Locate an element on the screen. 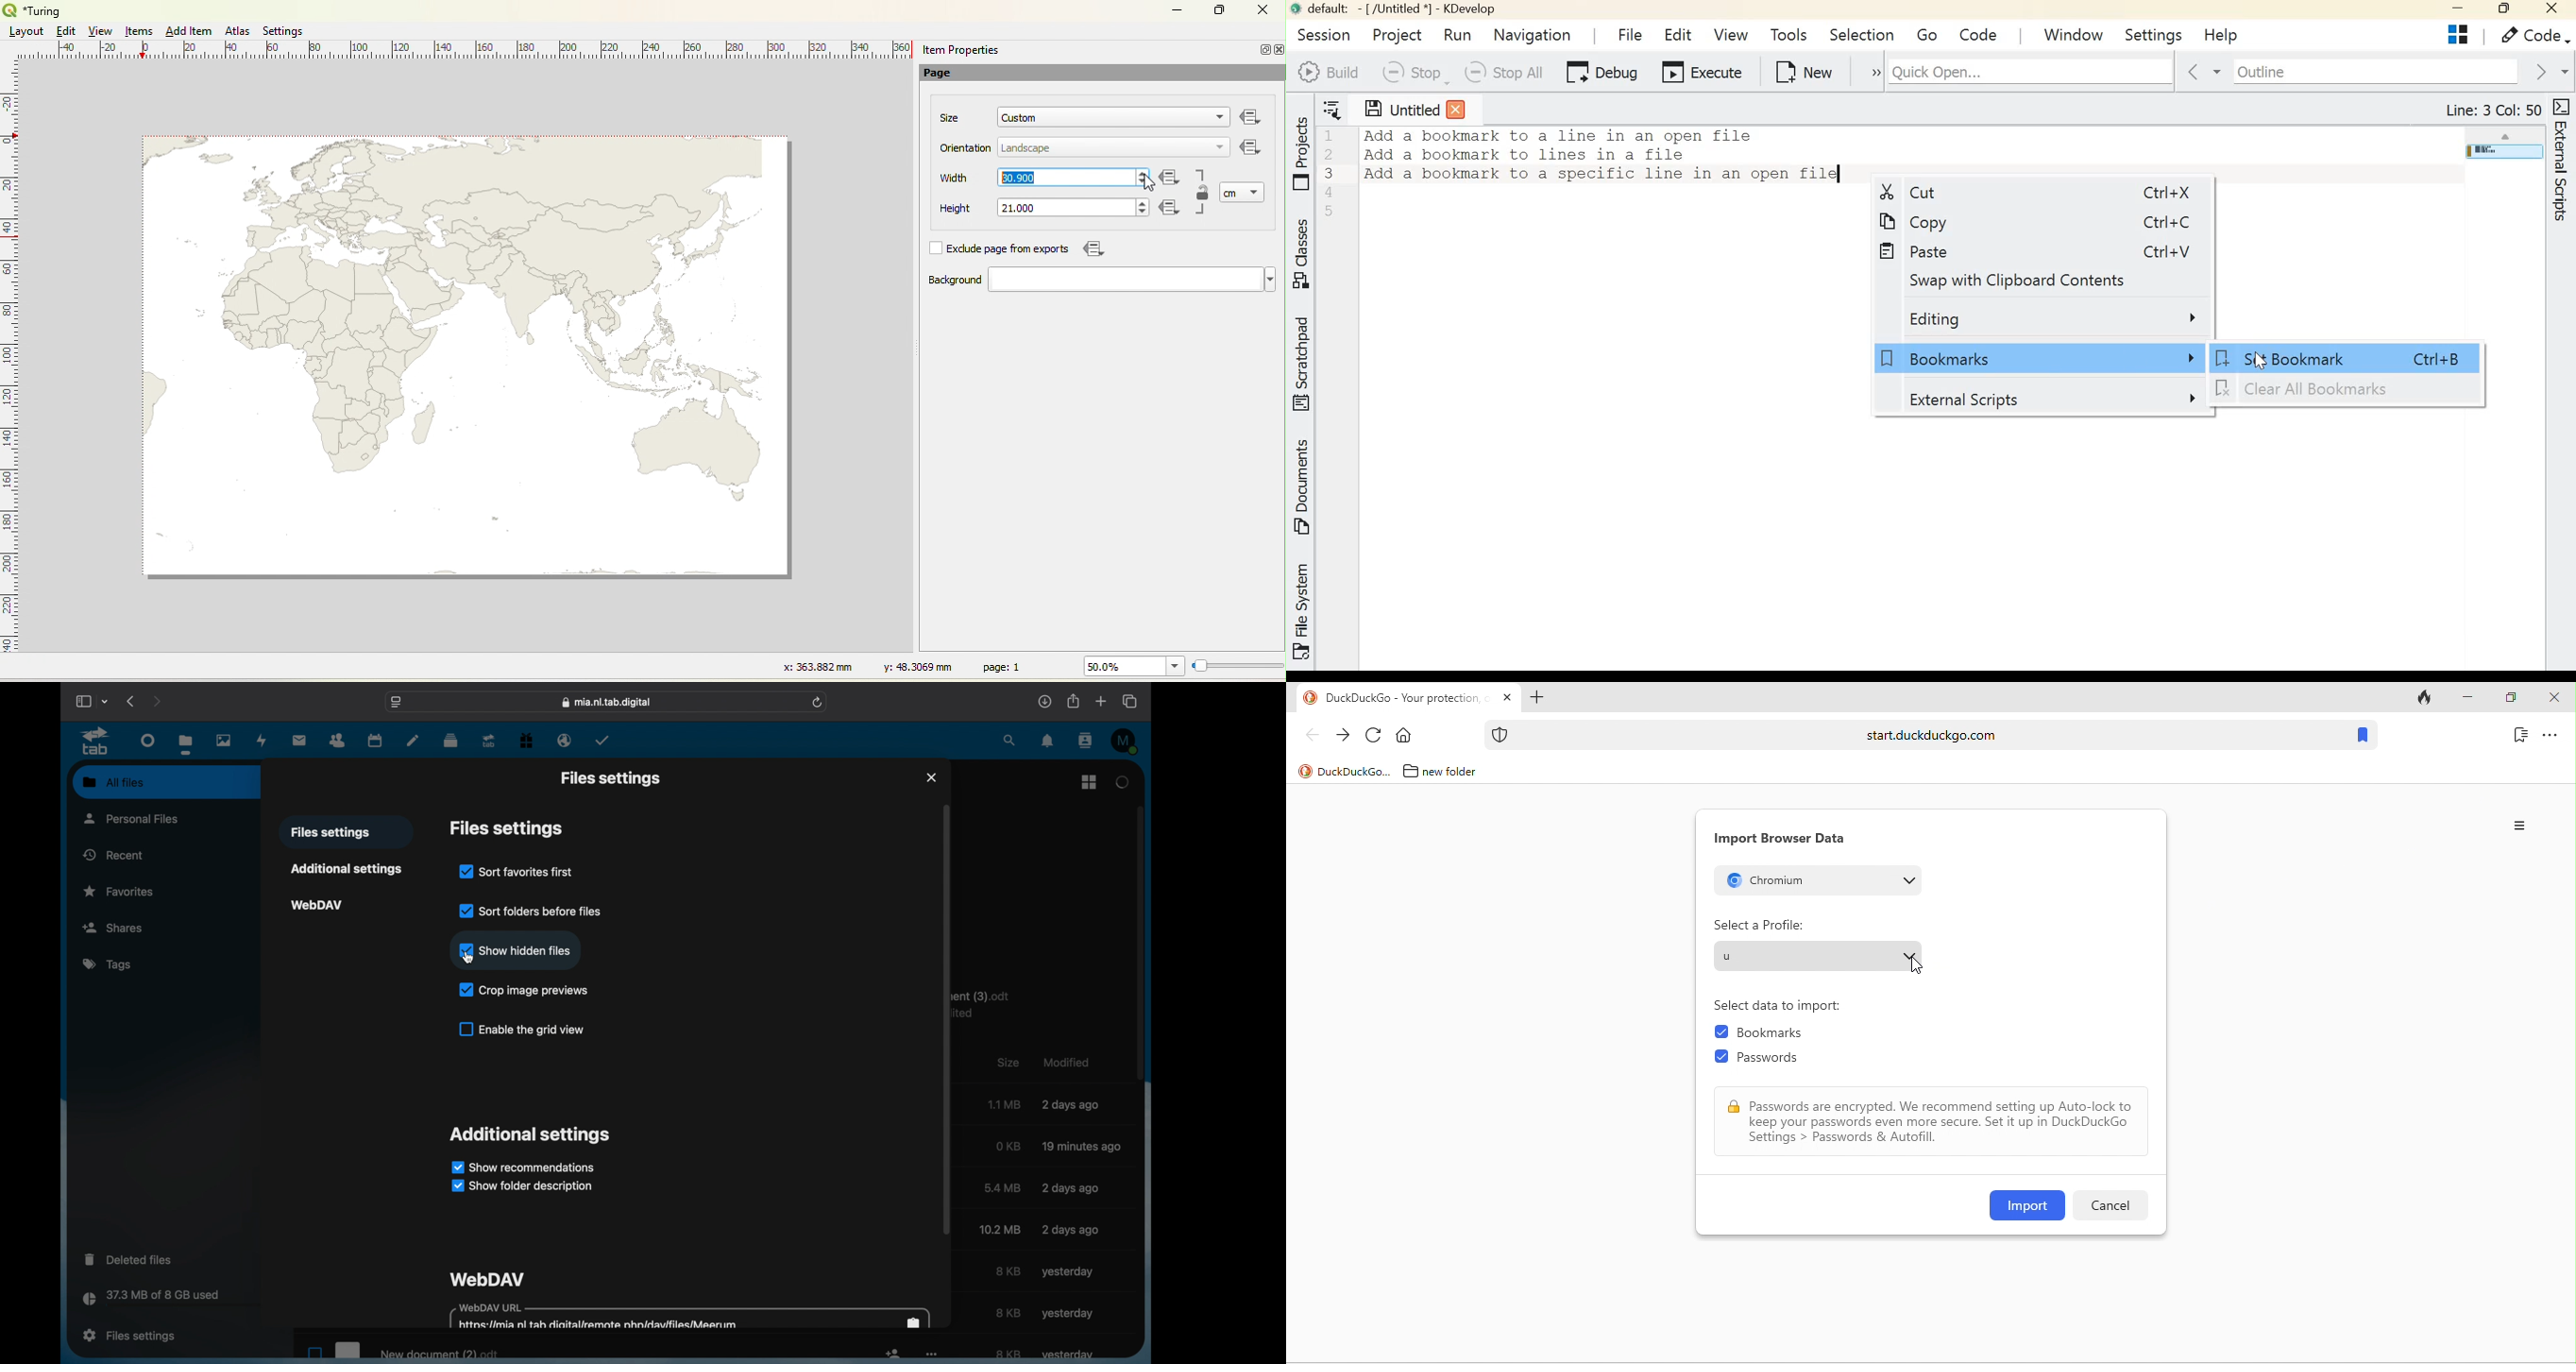  Atlas is located at coordinates (237, 30).